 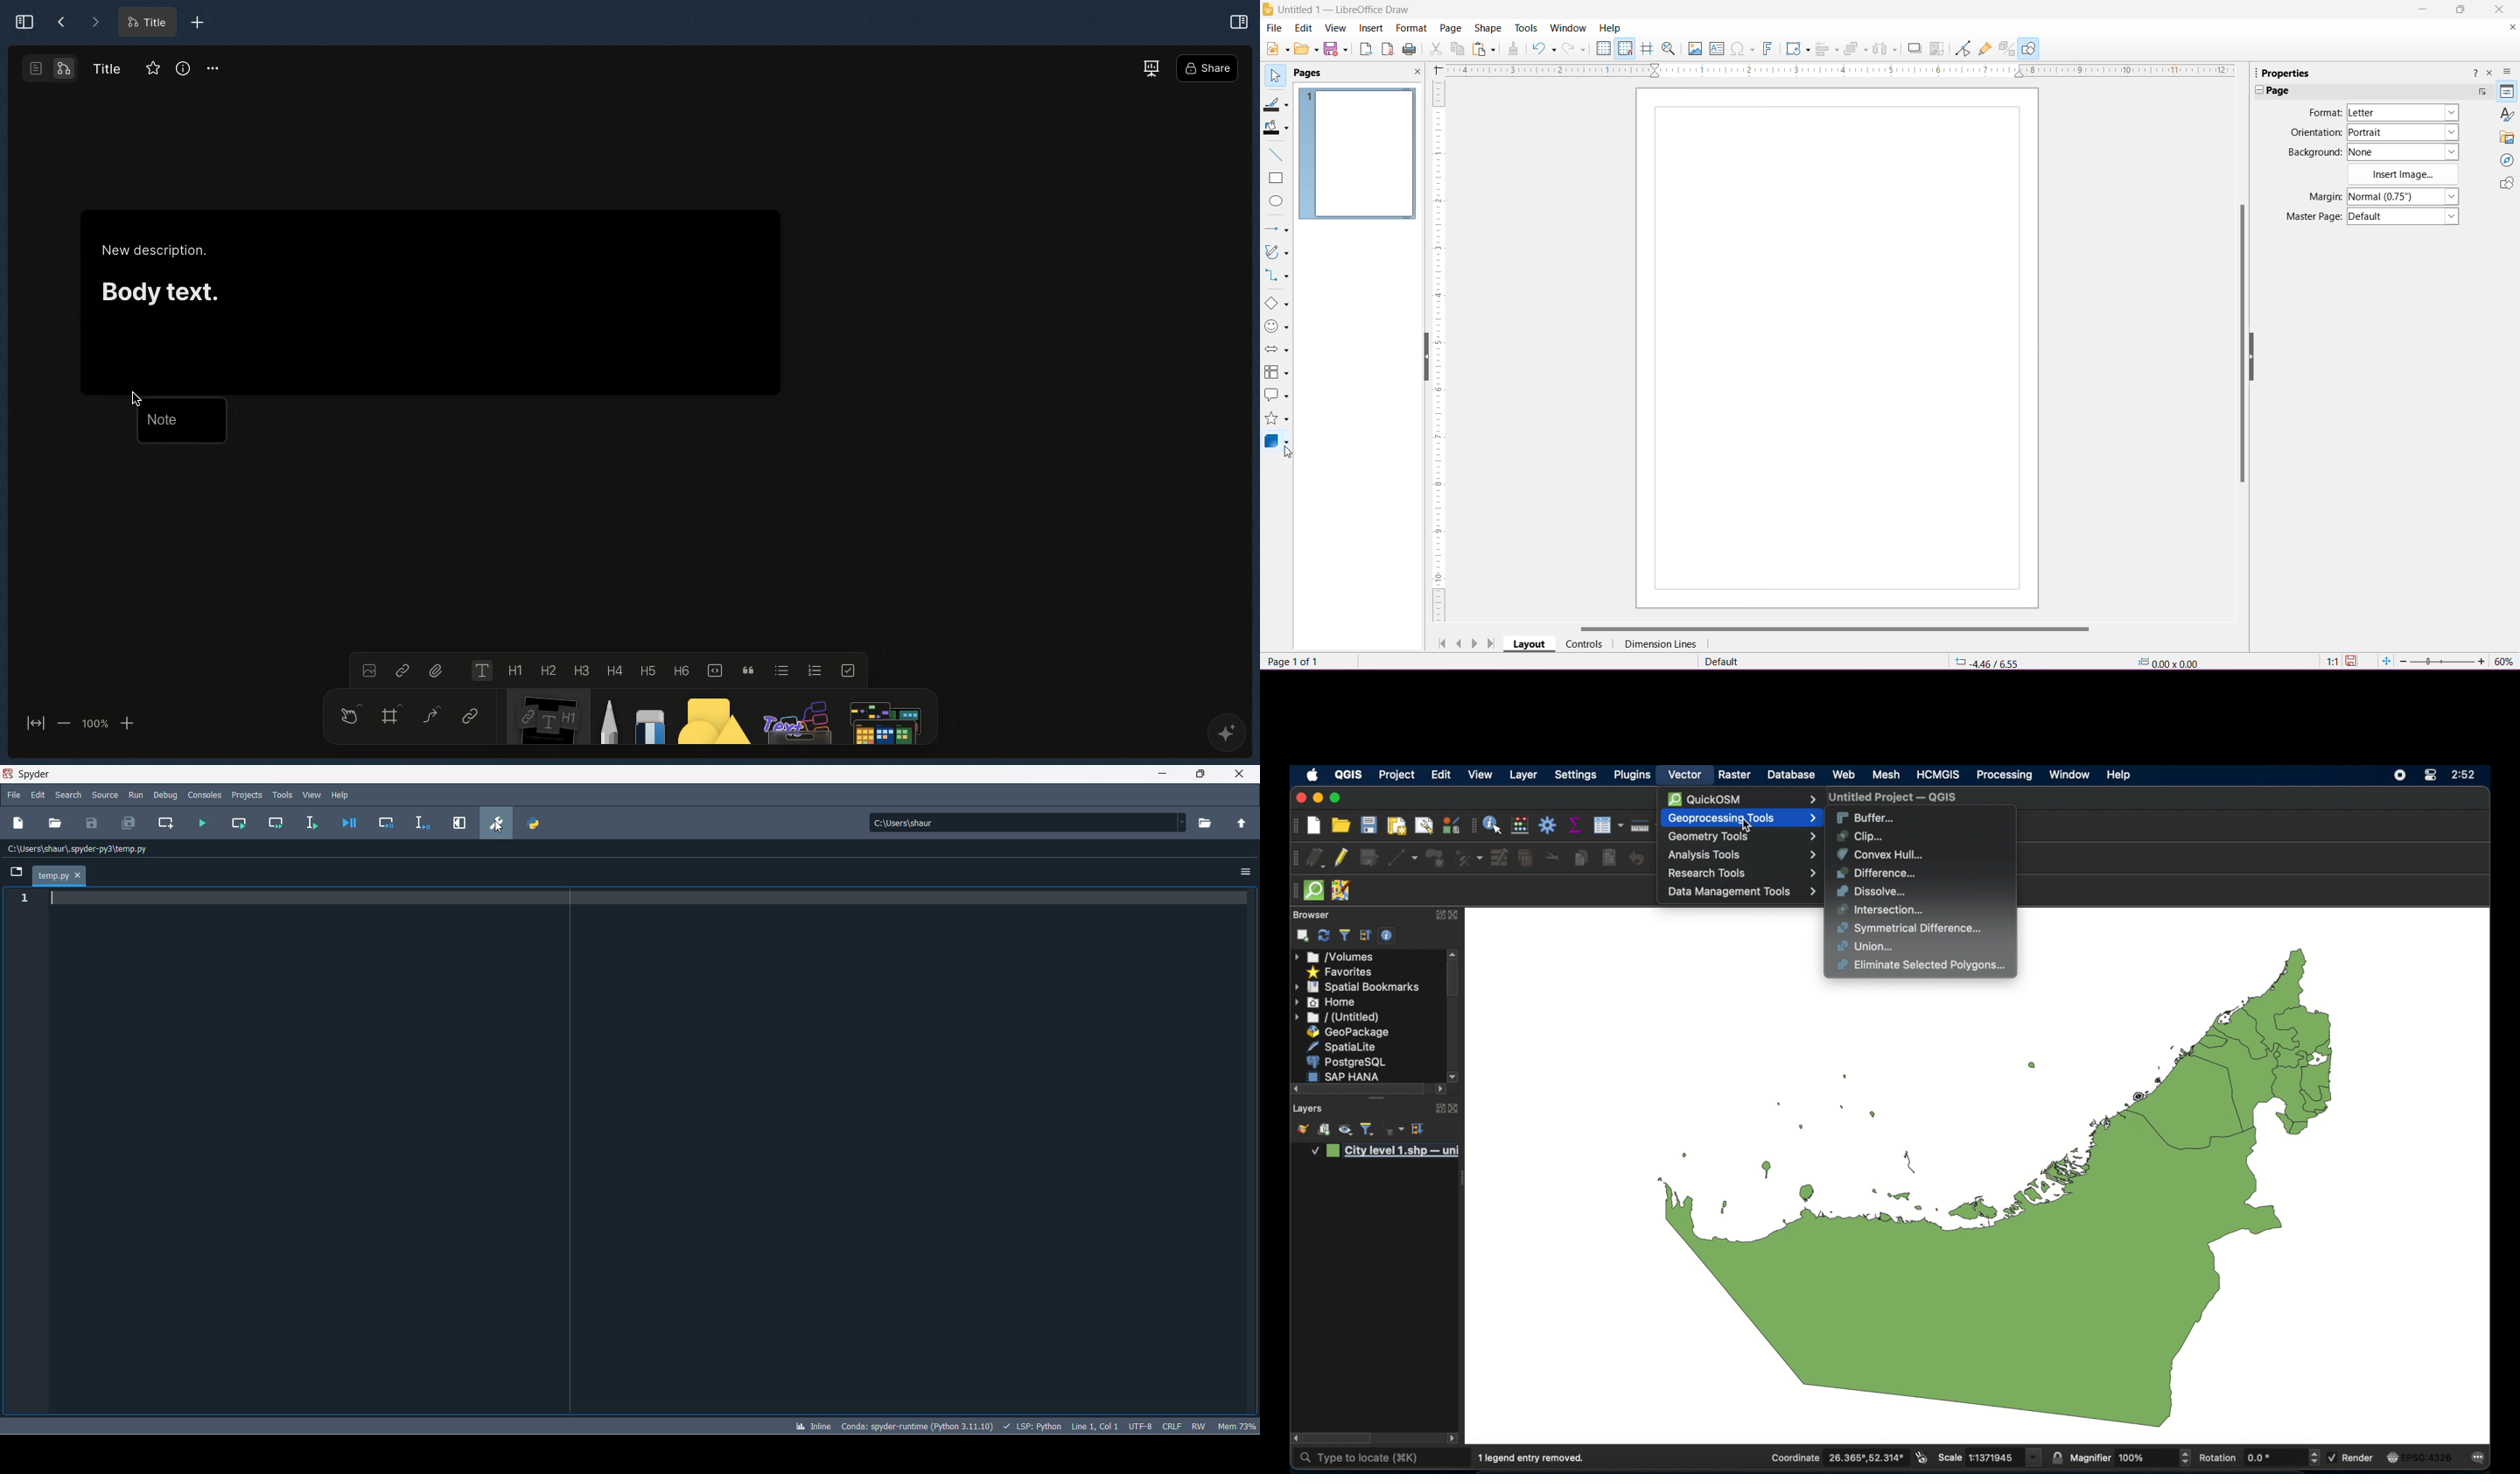 What do you see at coordinates (1875, 891) in the screenshot?
I see `dissolve` at bounding box center [1875, 891].